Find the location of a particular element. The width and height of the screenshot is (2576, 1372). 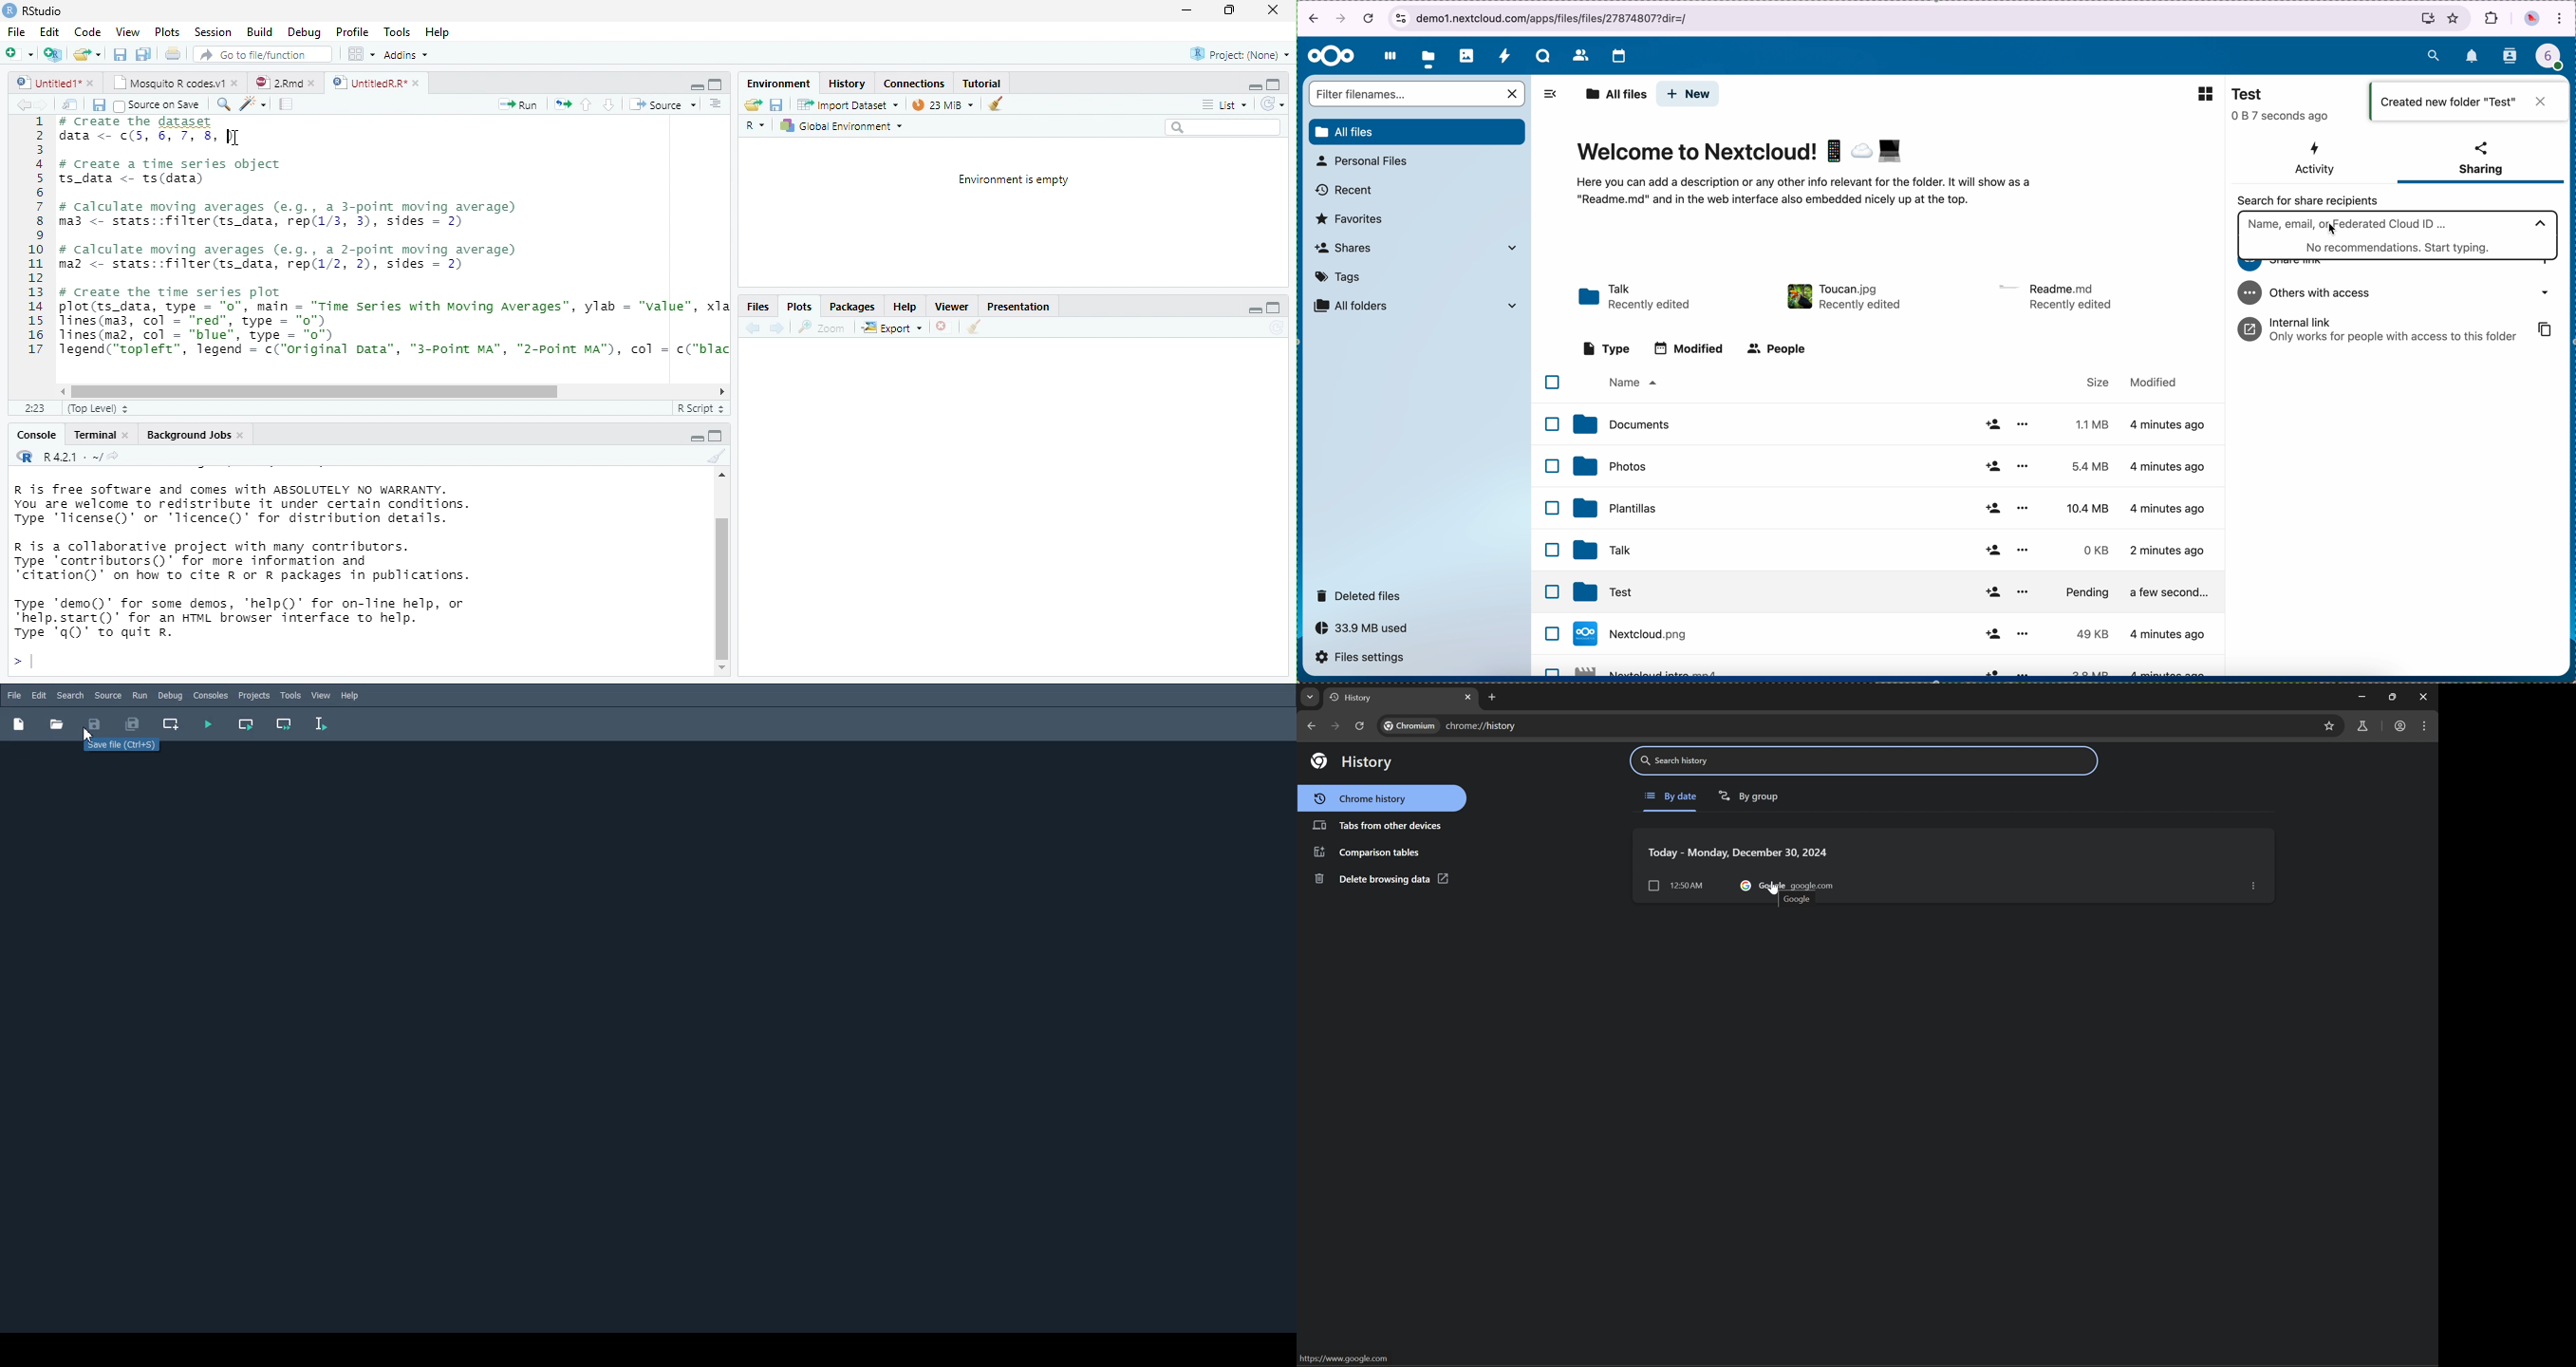

R 4.2.1 . ~/ is located at coordinates (70, 456).